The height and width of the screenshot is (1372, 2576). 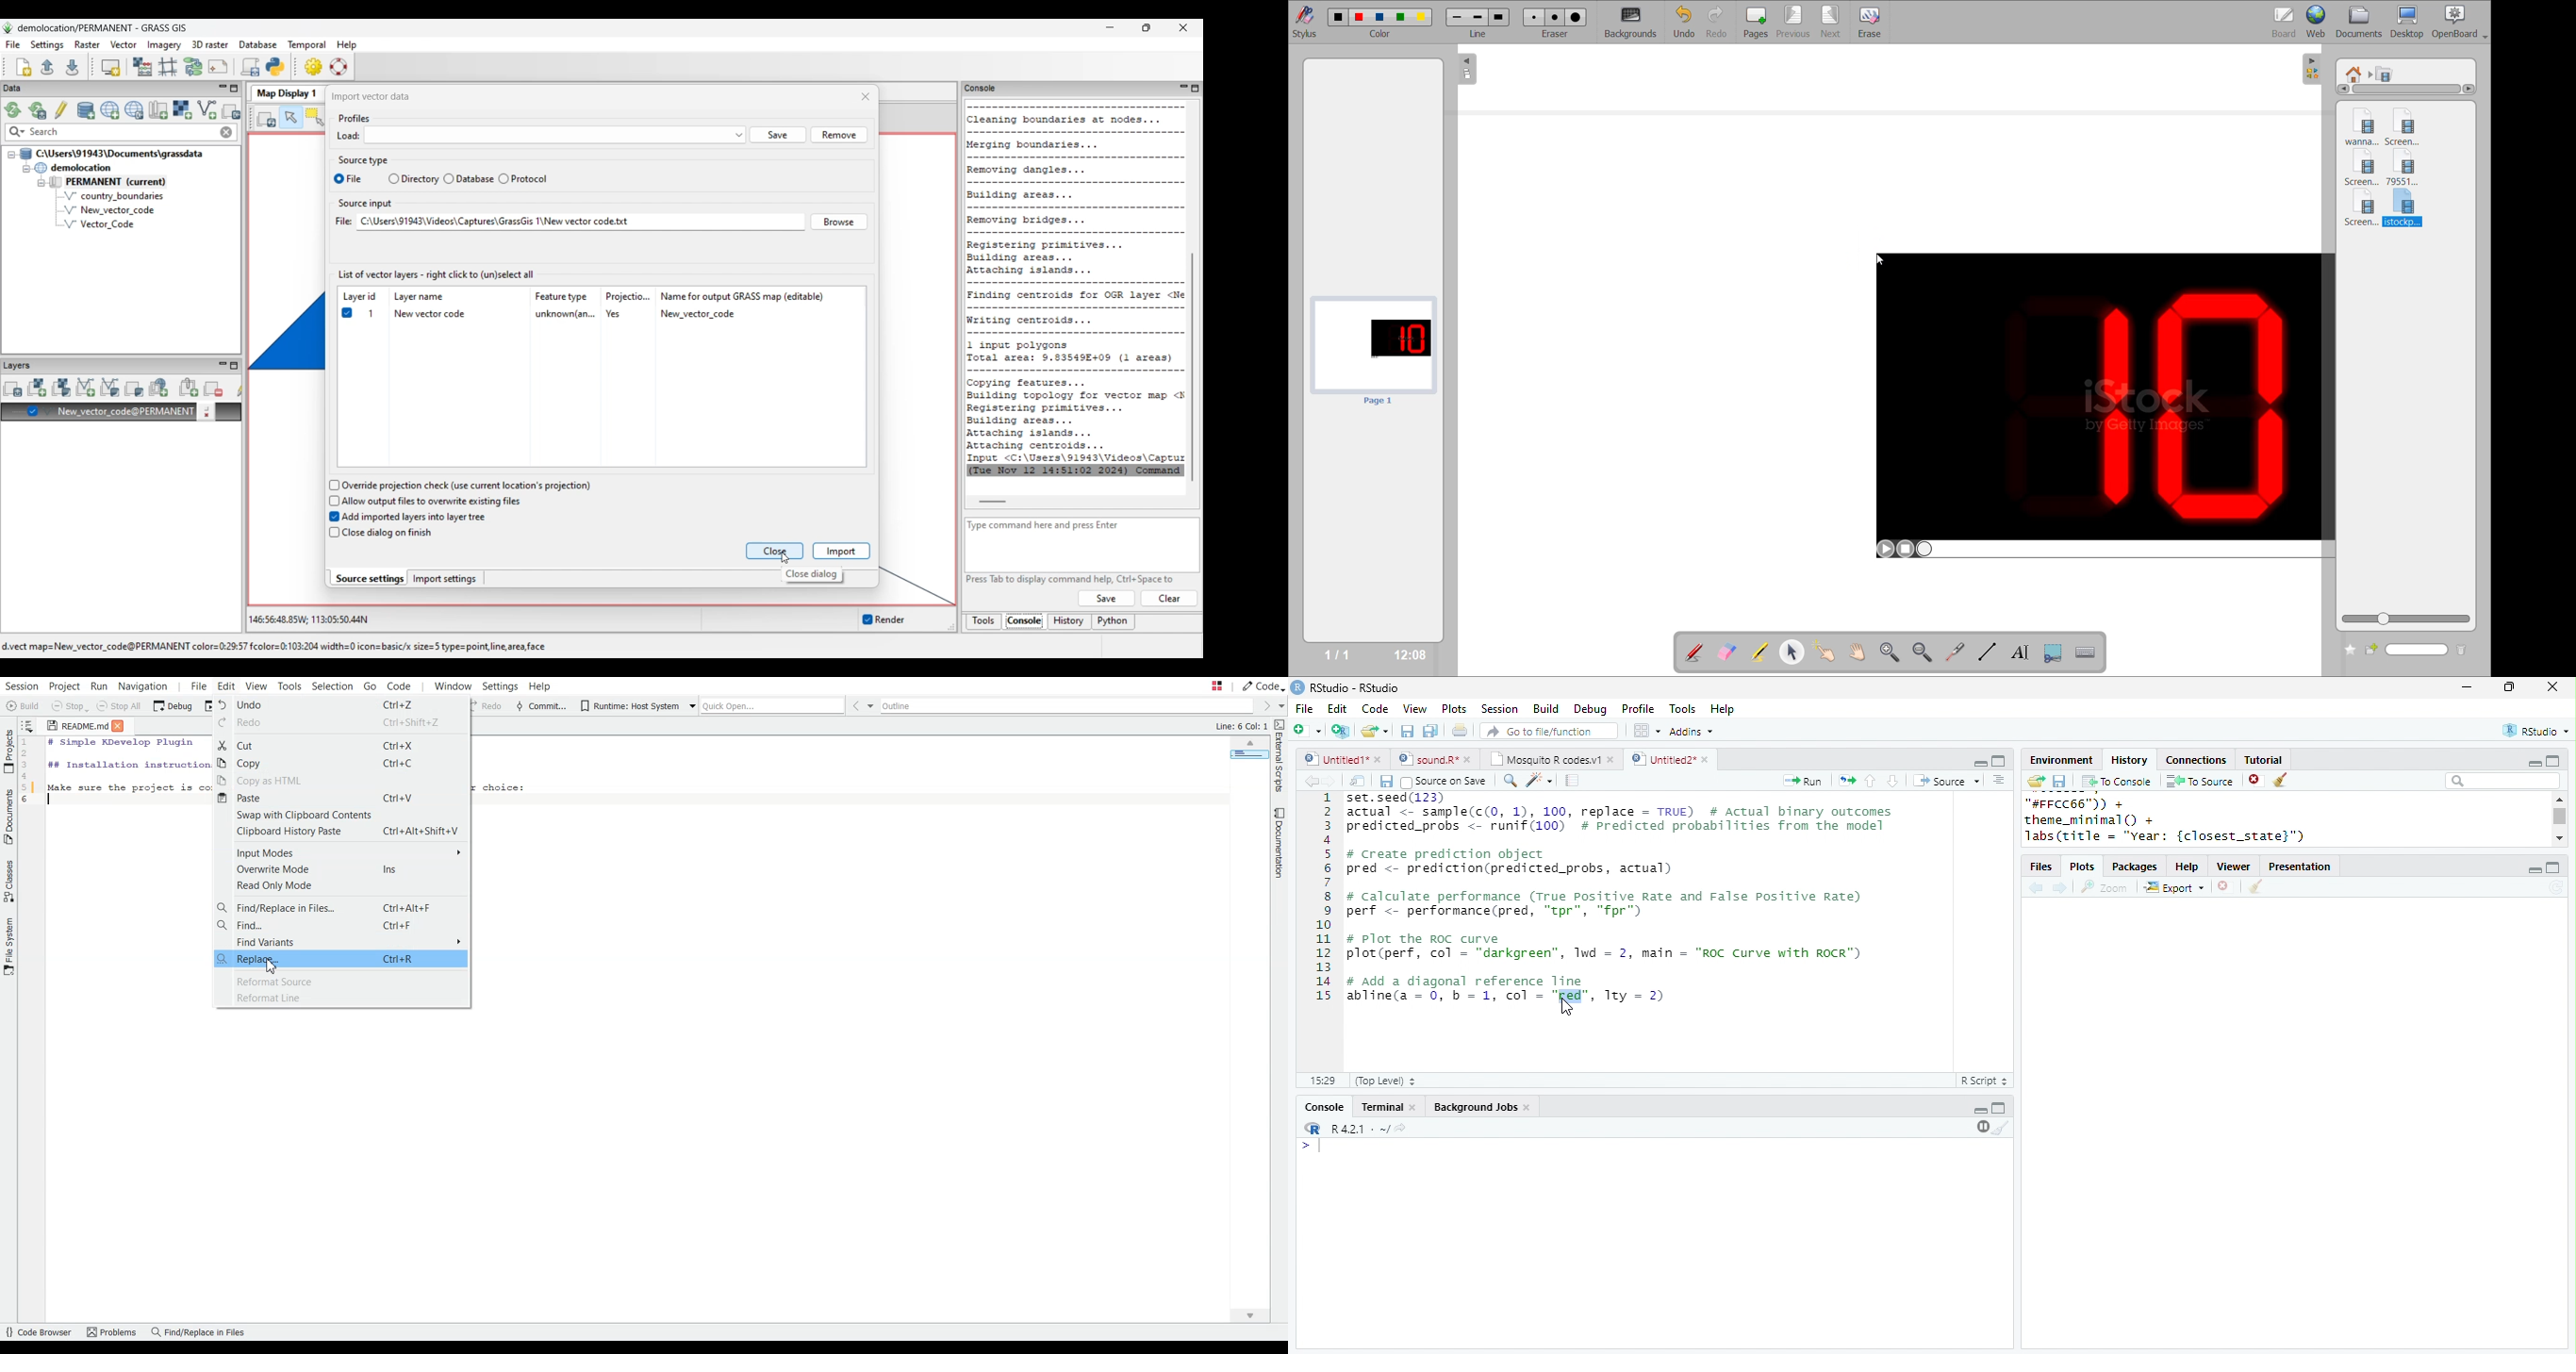 I want to click on save, so click(x=1407, y=731).